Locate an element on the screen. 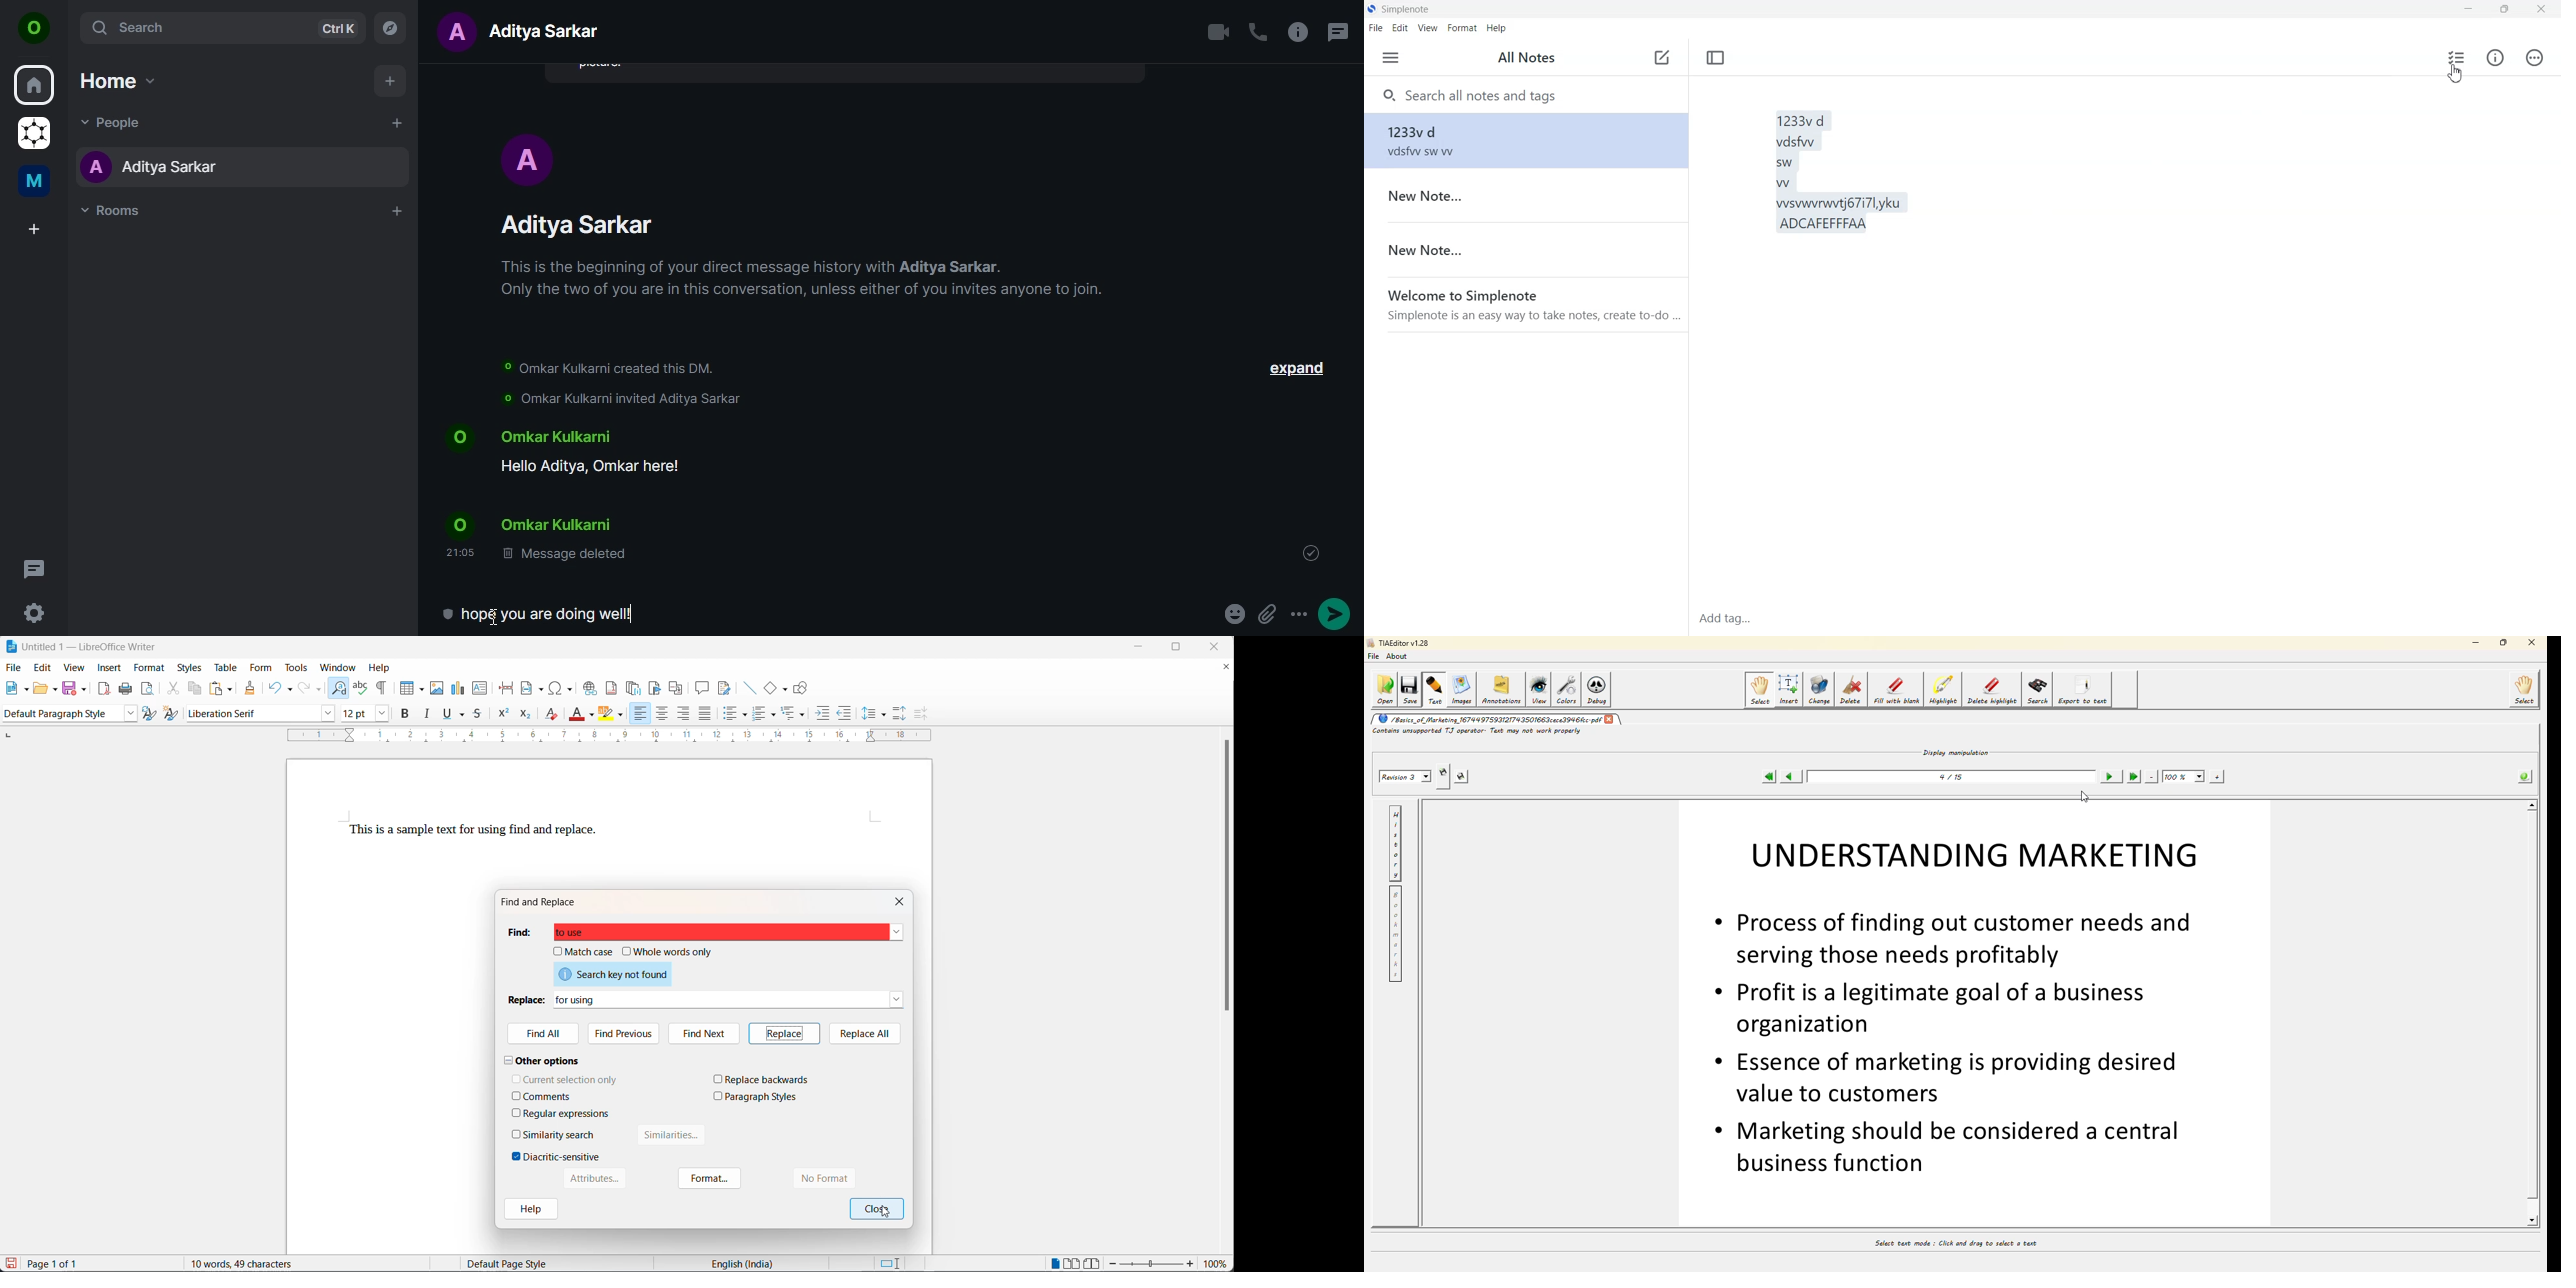 This screenshot has height=1288, width=2576. View  is located at coordinates (1428, 29).